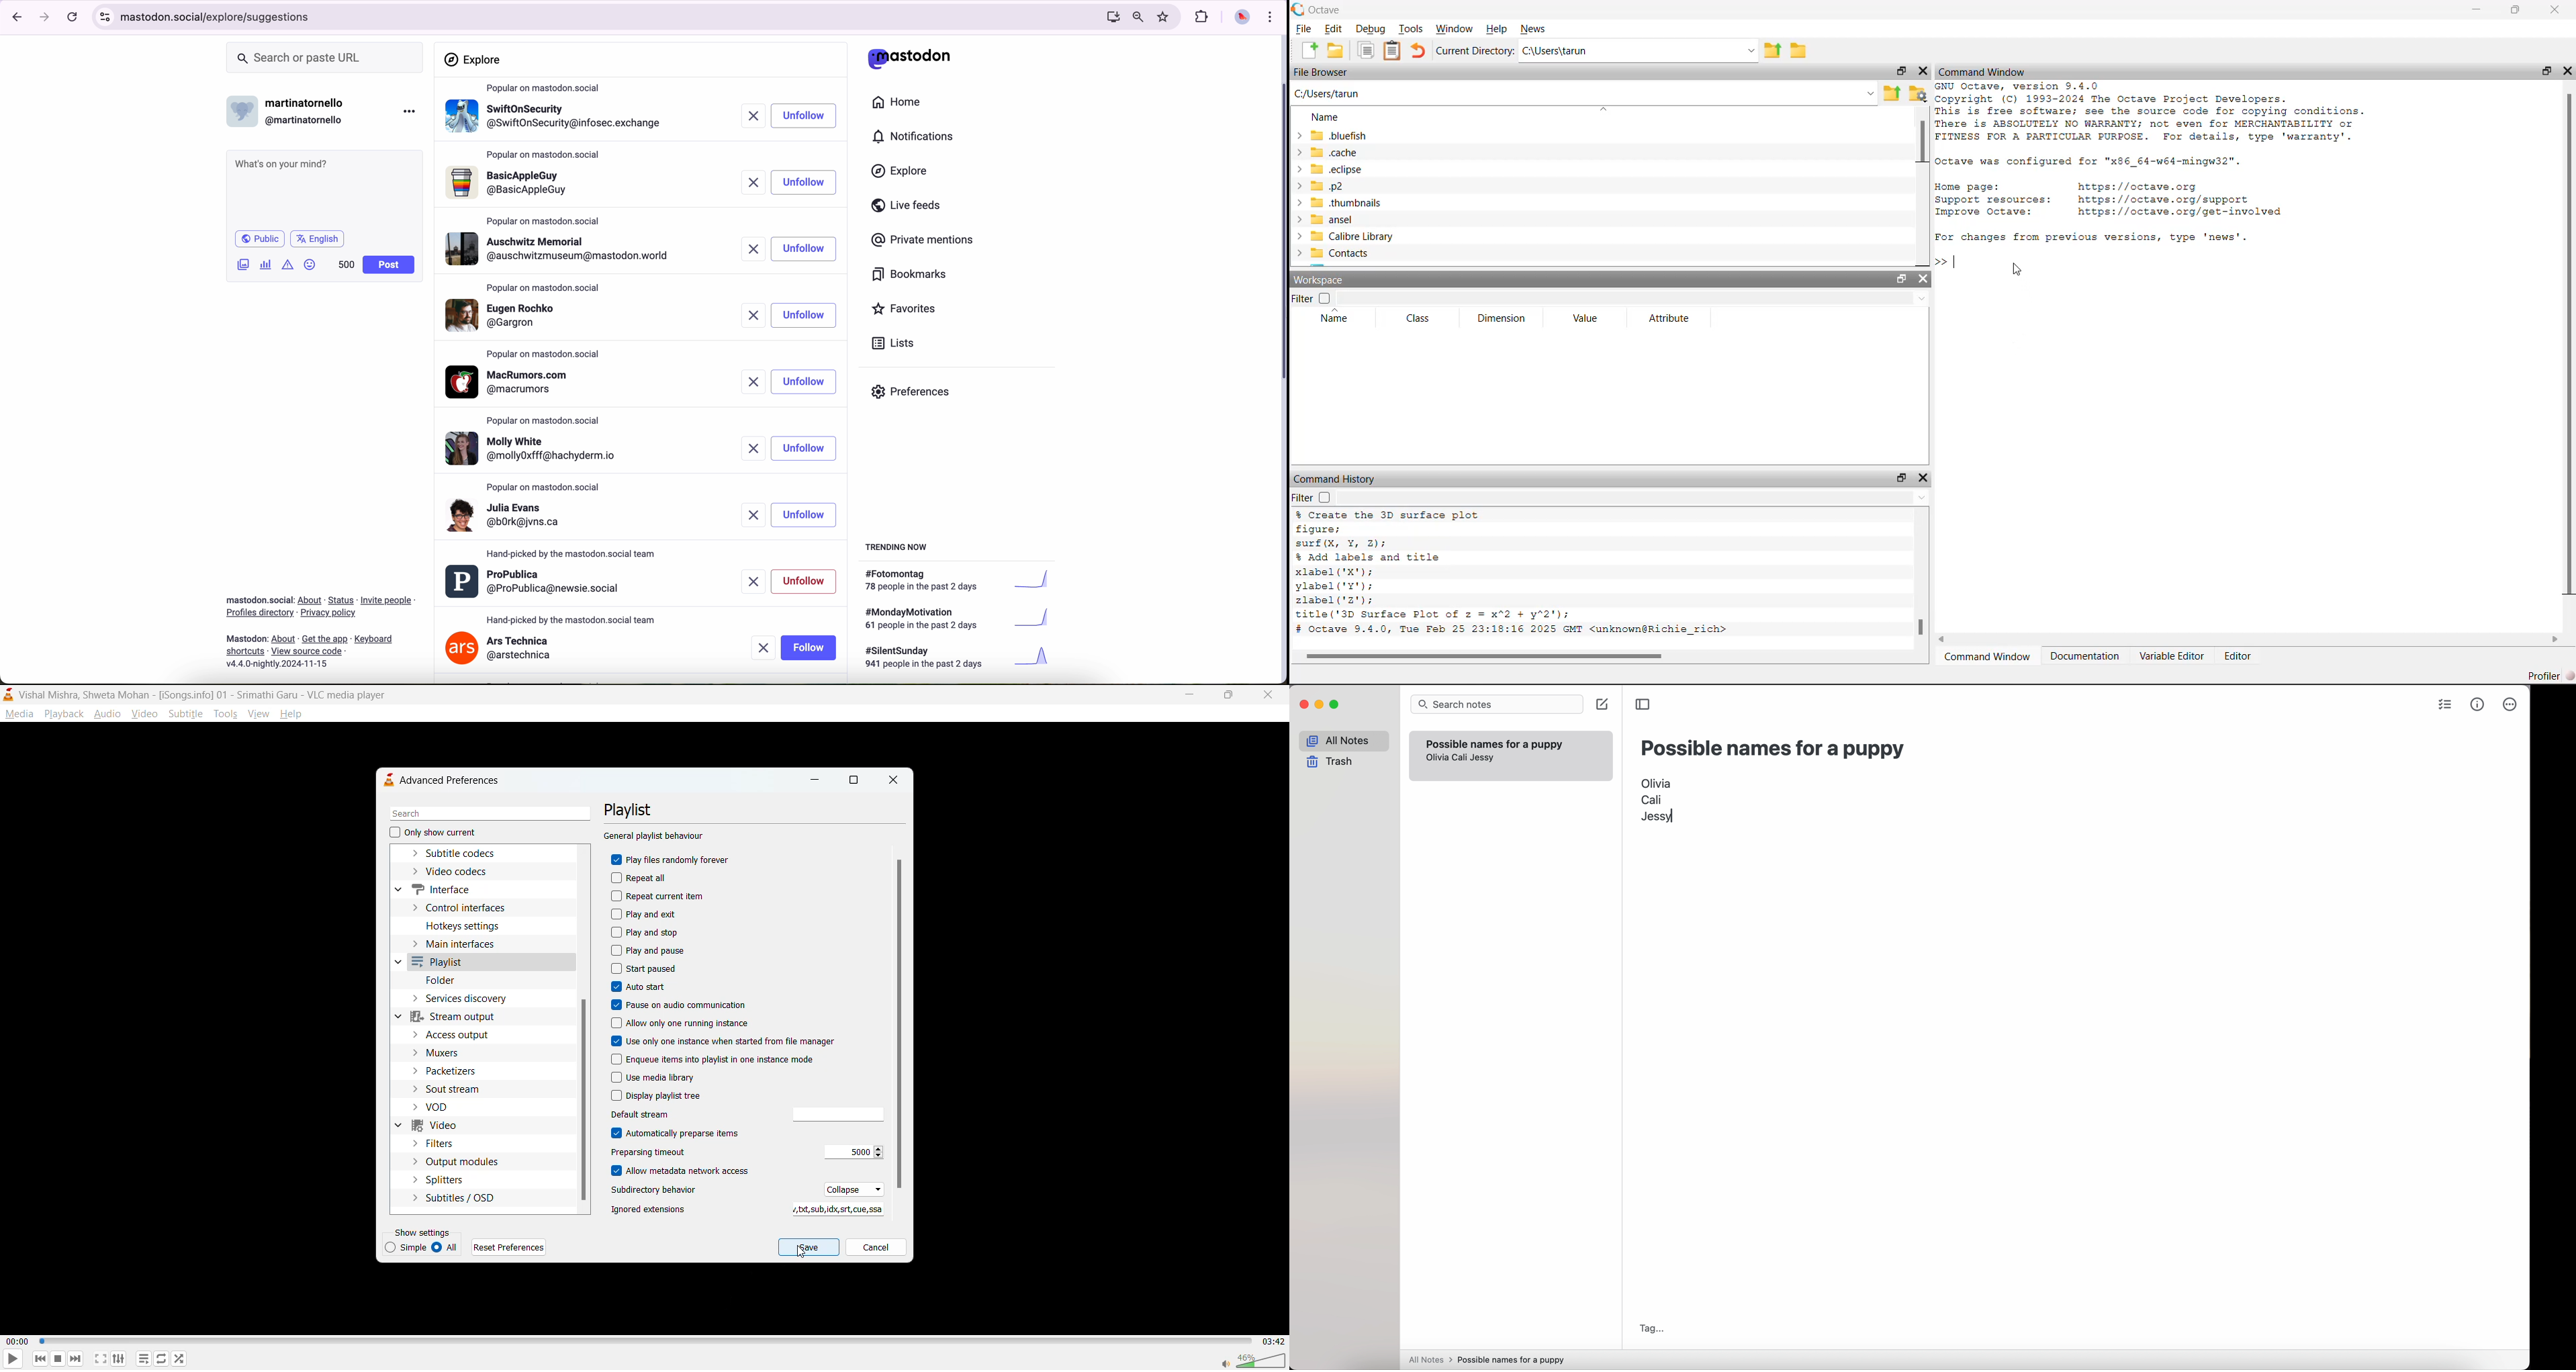  I want to click on Debug, so click(1370, 28).